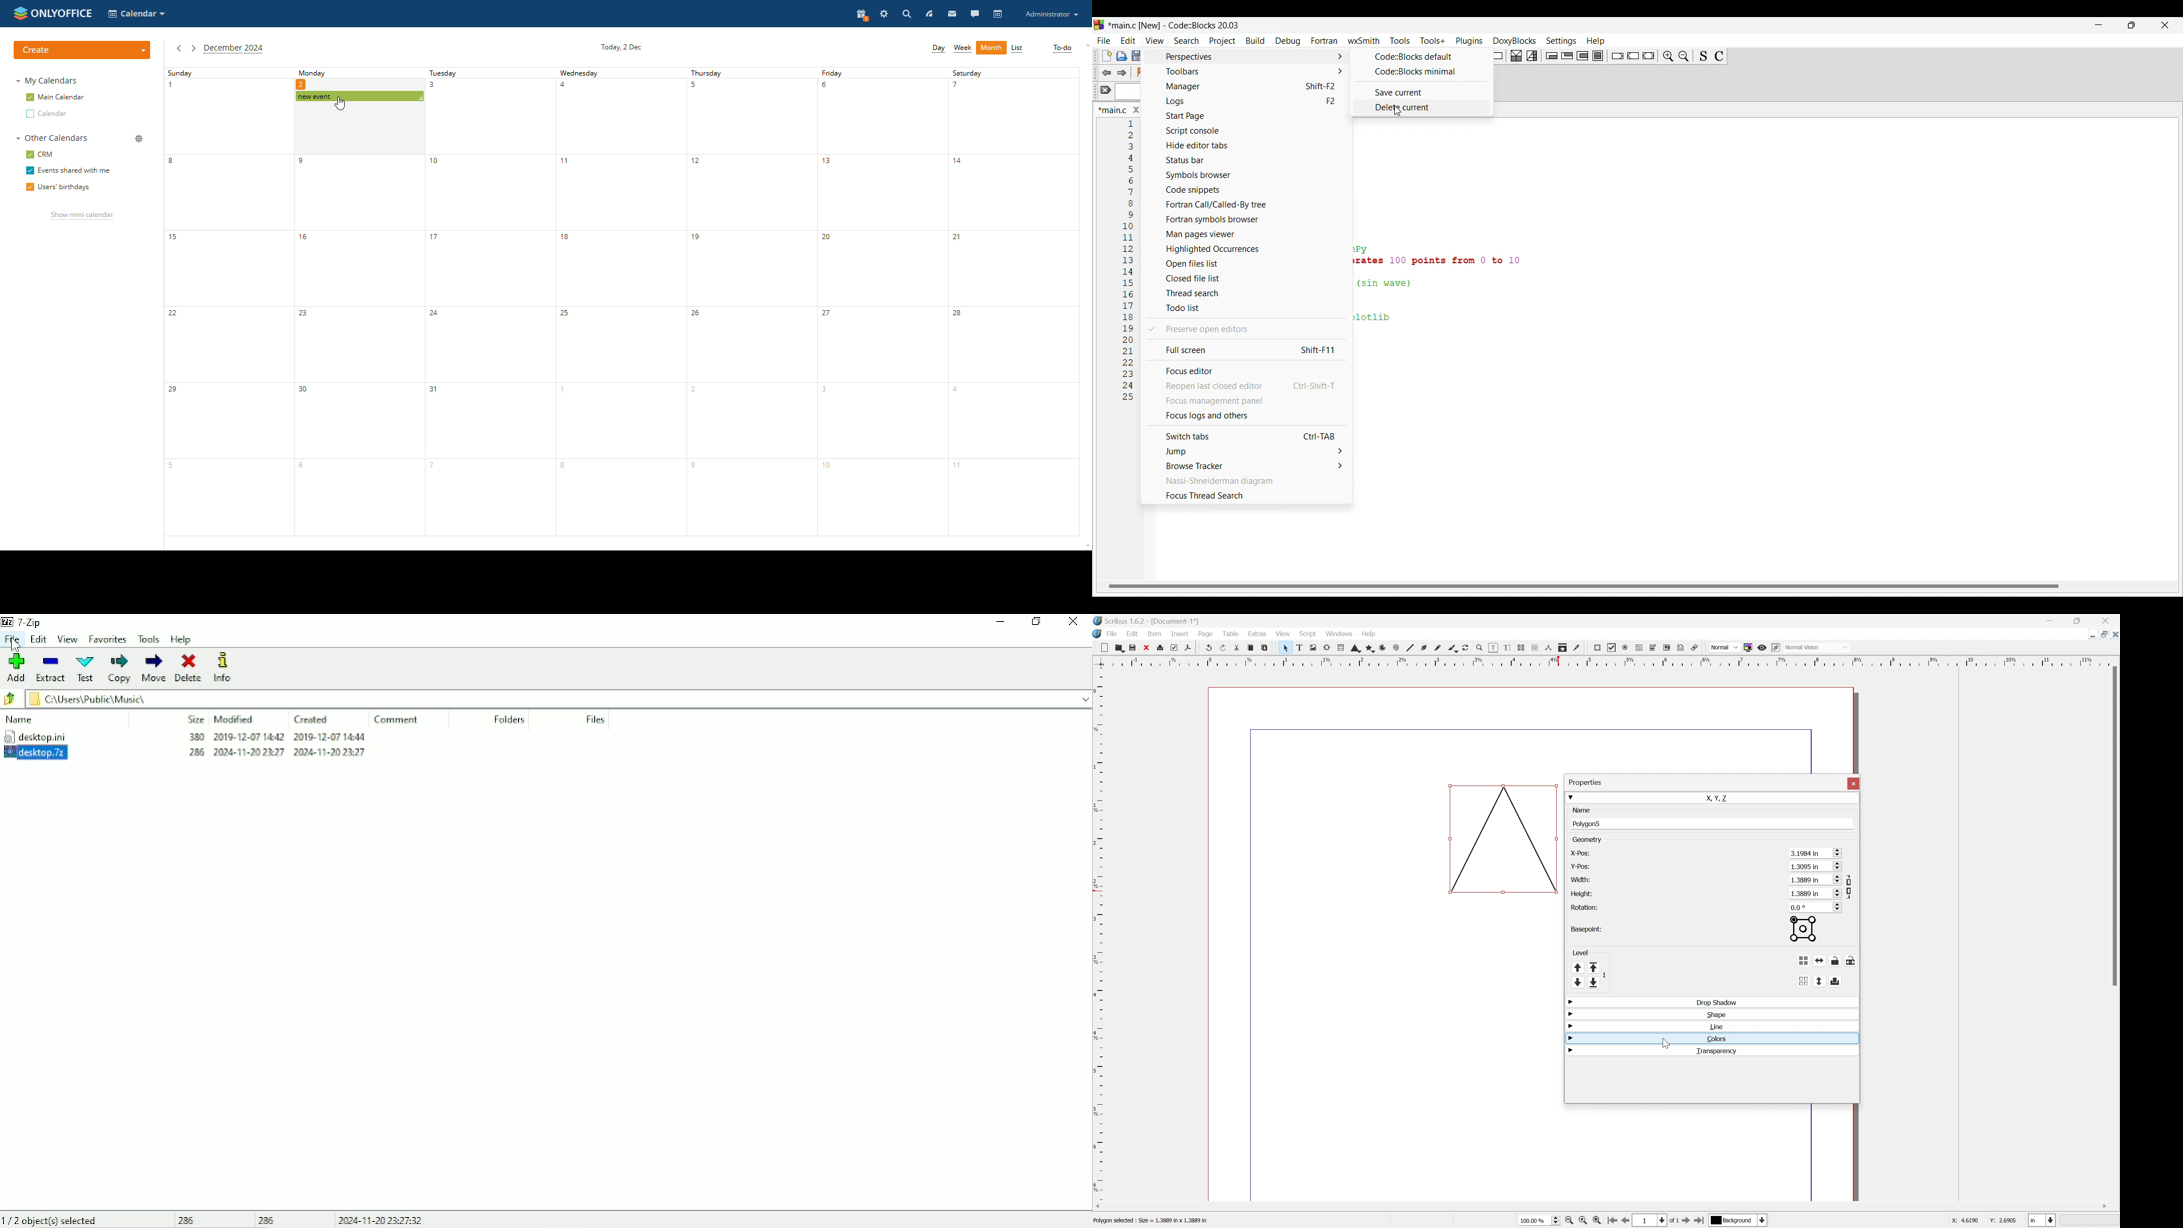 The width and height of the screenshot is (2184, 1232). What do you see at coordinates (1085, 47) in the screenshot?
I see `scroll up ` at bounding box center [1085, 47].